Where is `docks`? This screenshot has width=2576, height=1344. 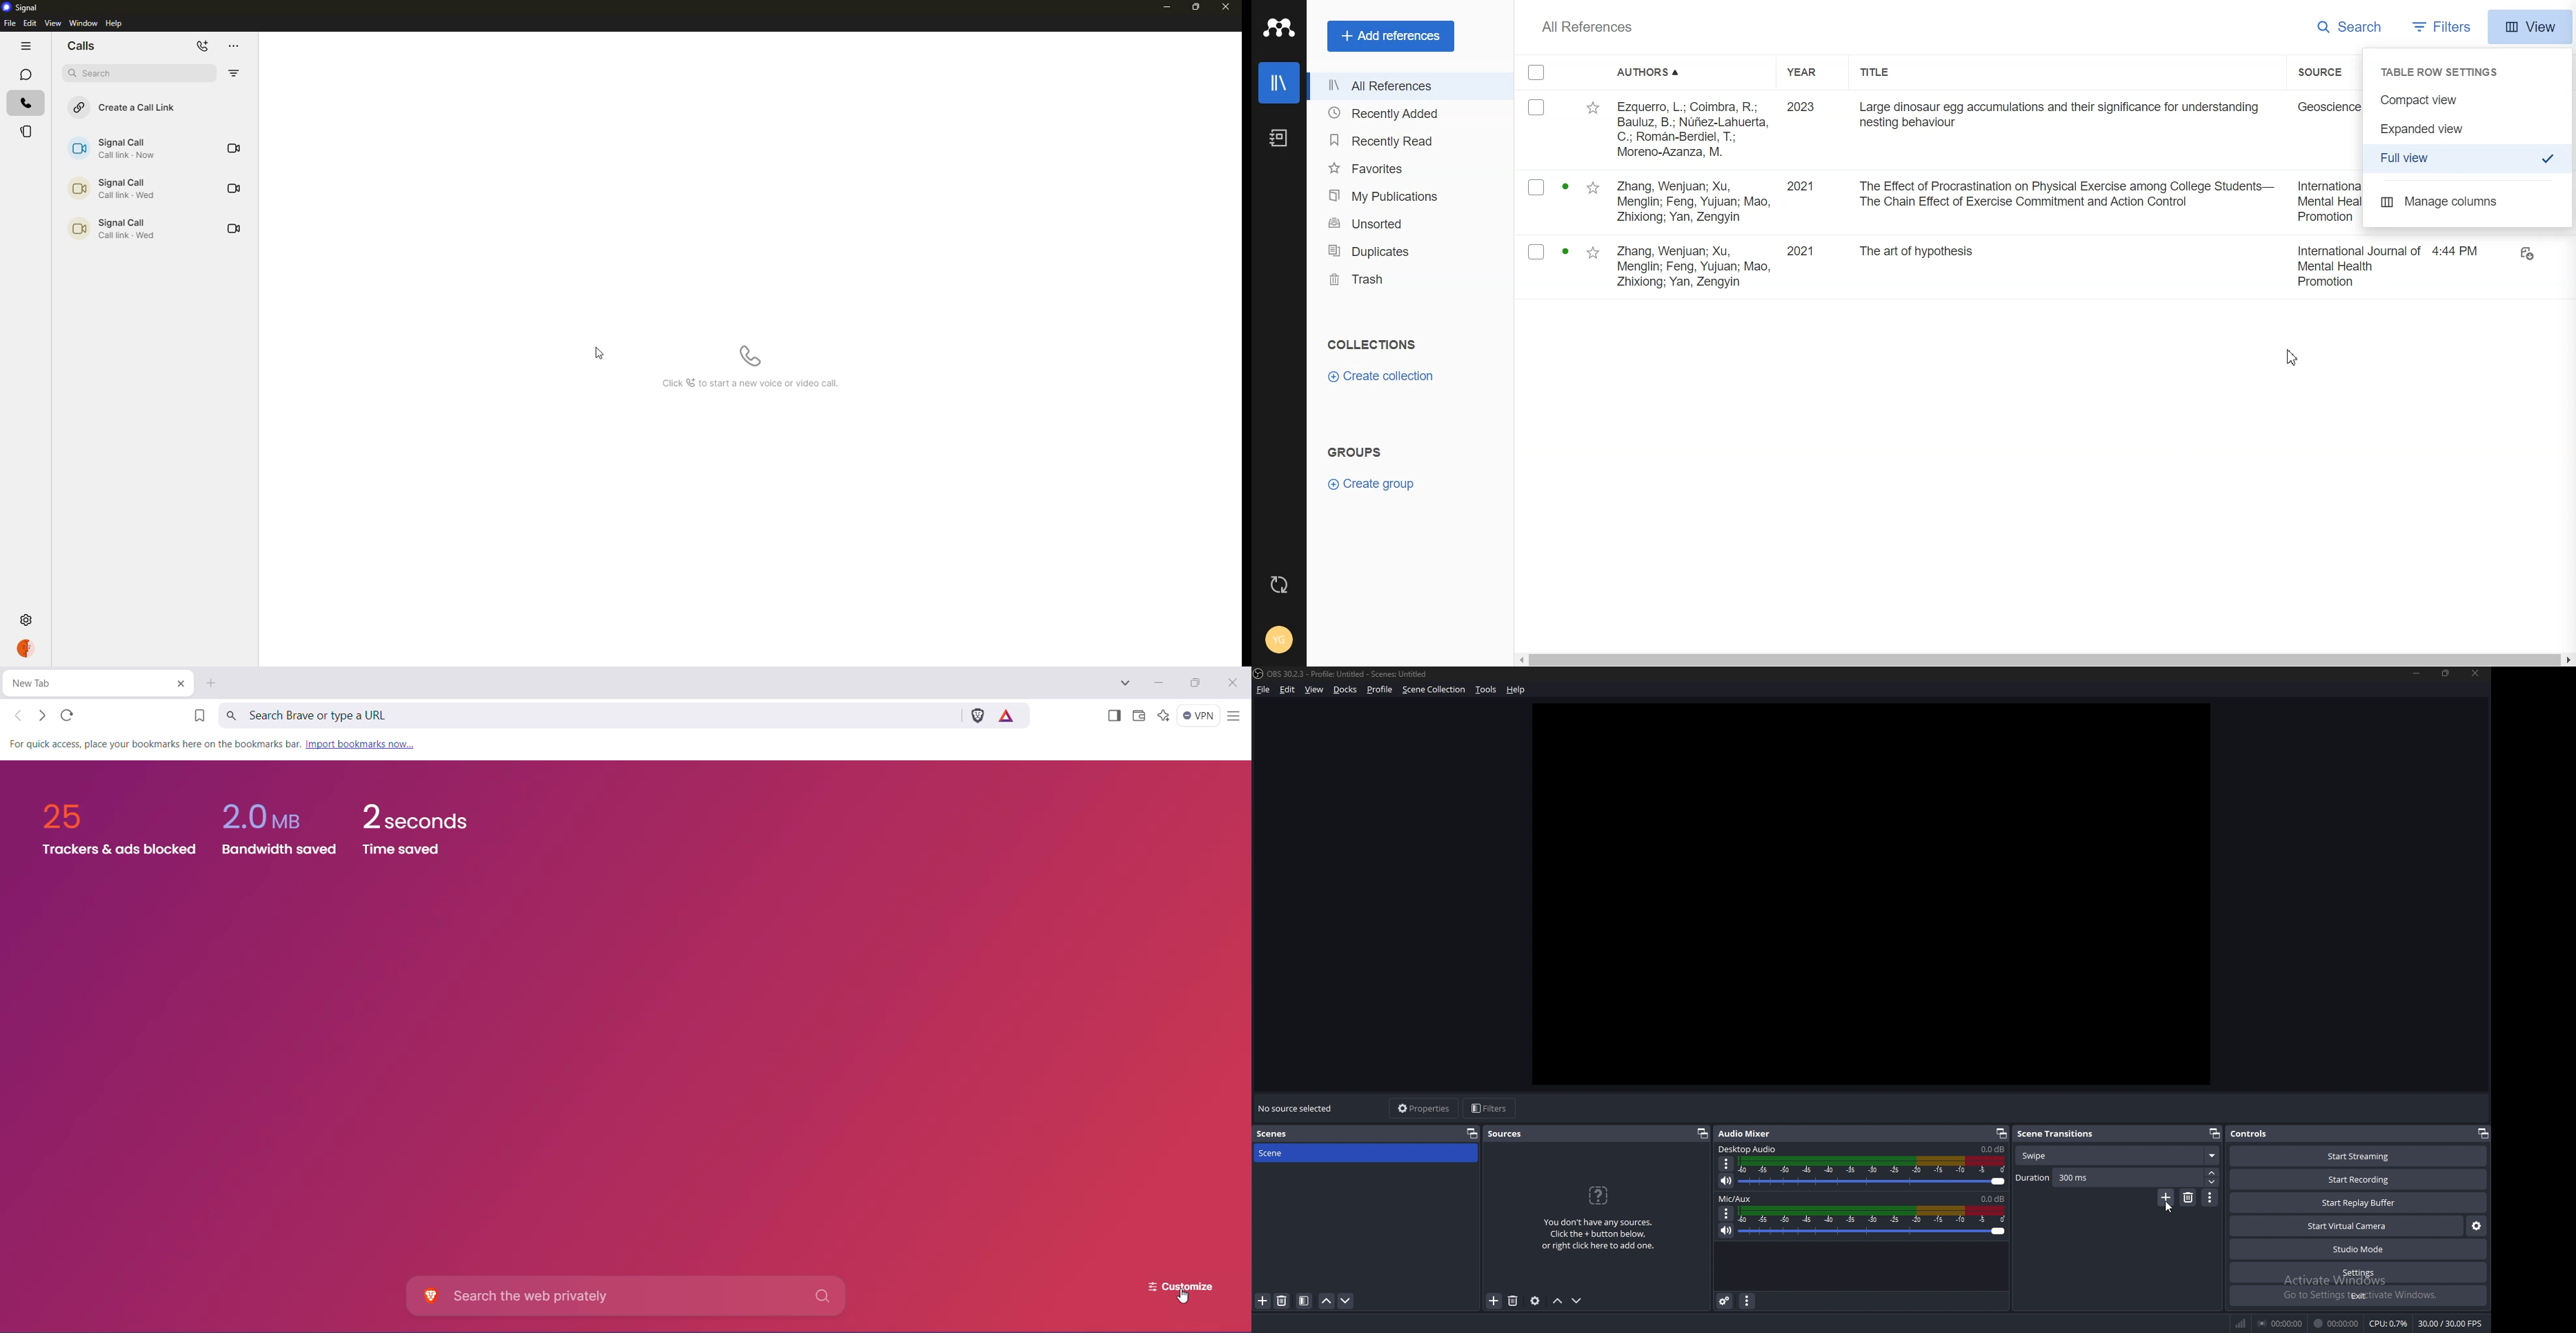 docks is located at coordinates (1346, 690).